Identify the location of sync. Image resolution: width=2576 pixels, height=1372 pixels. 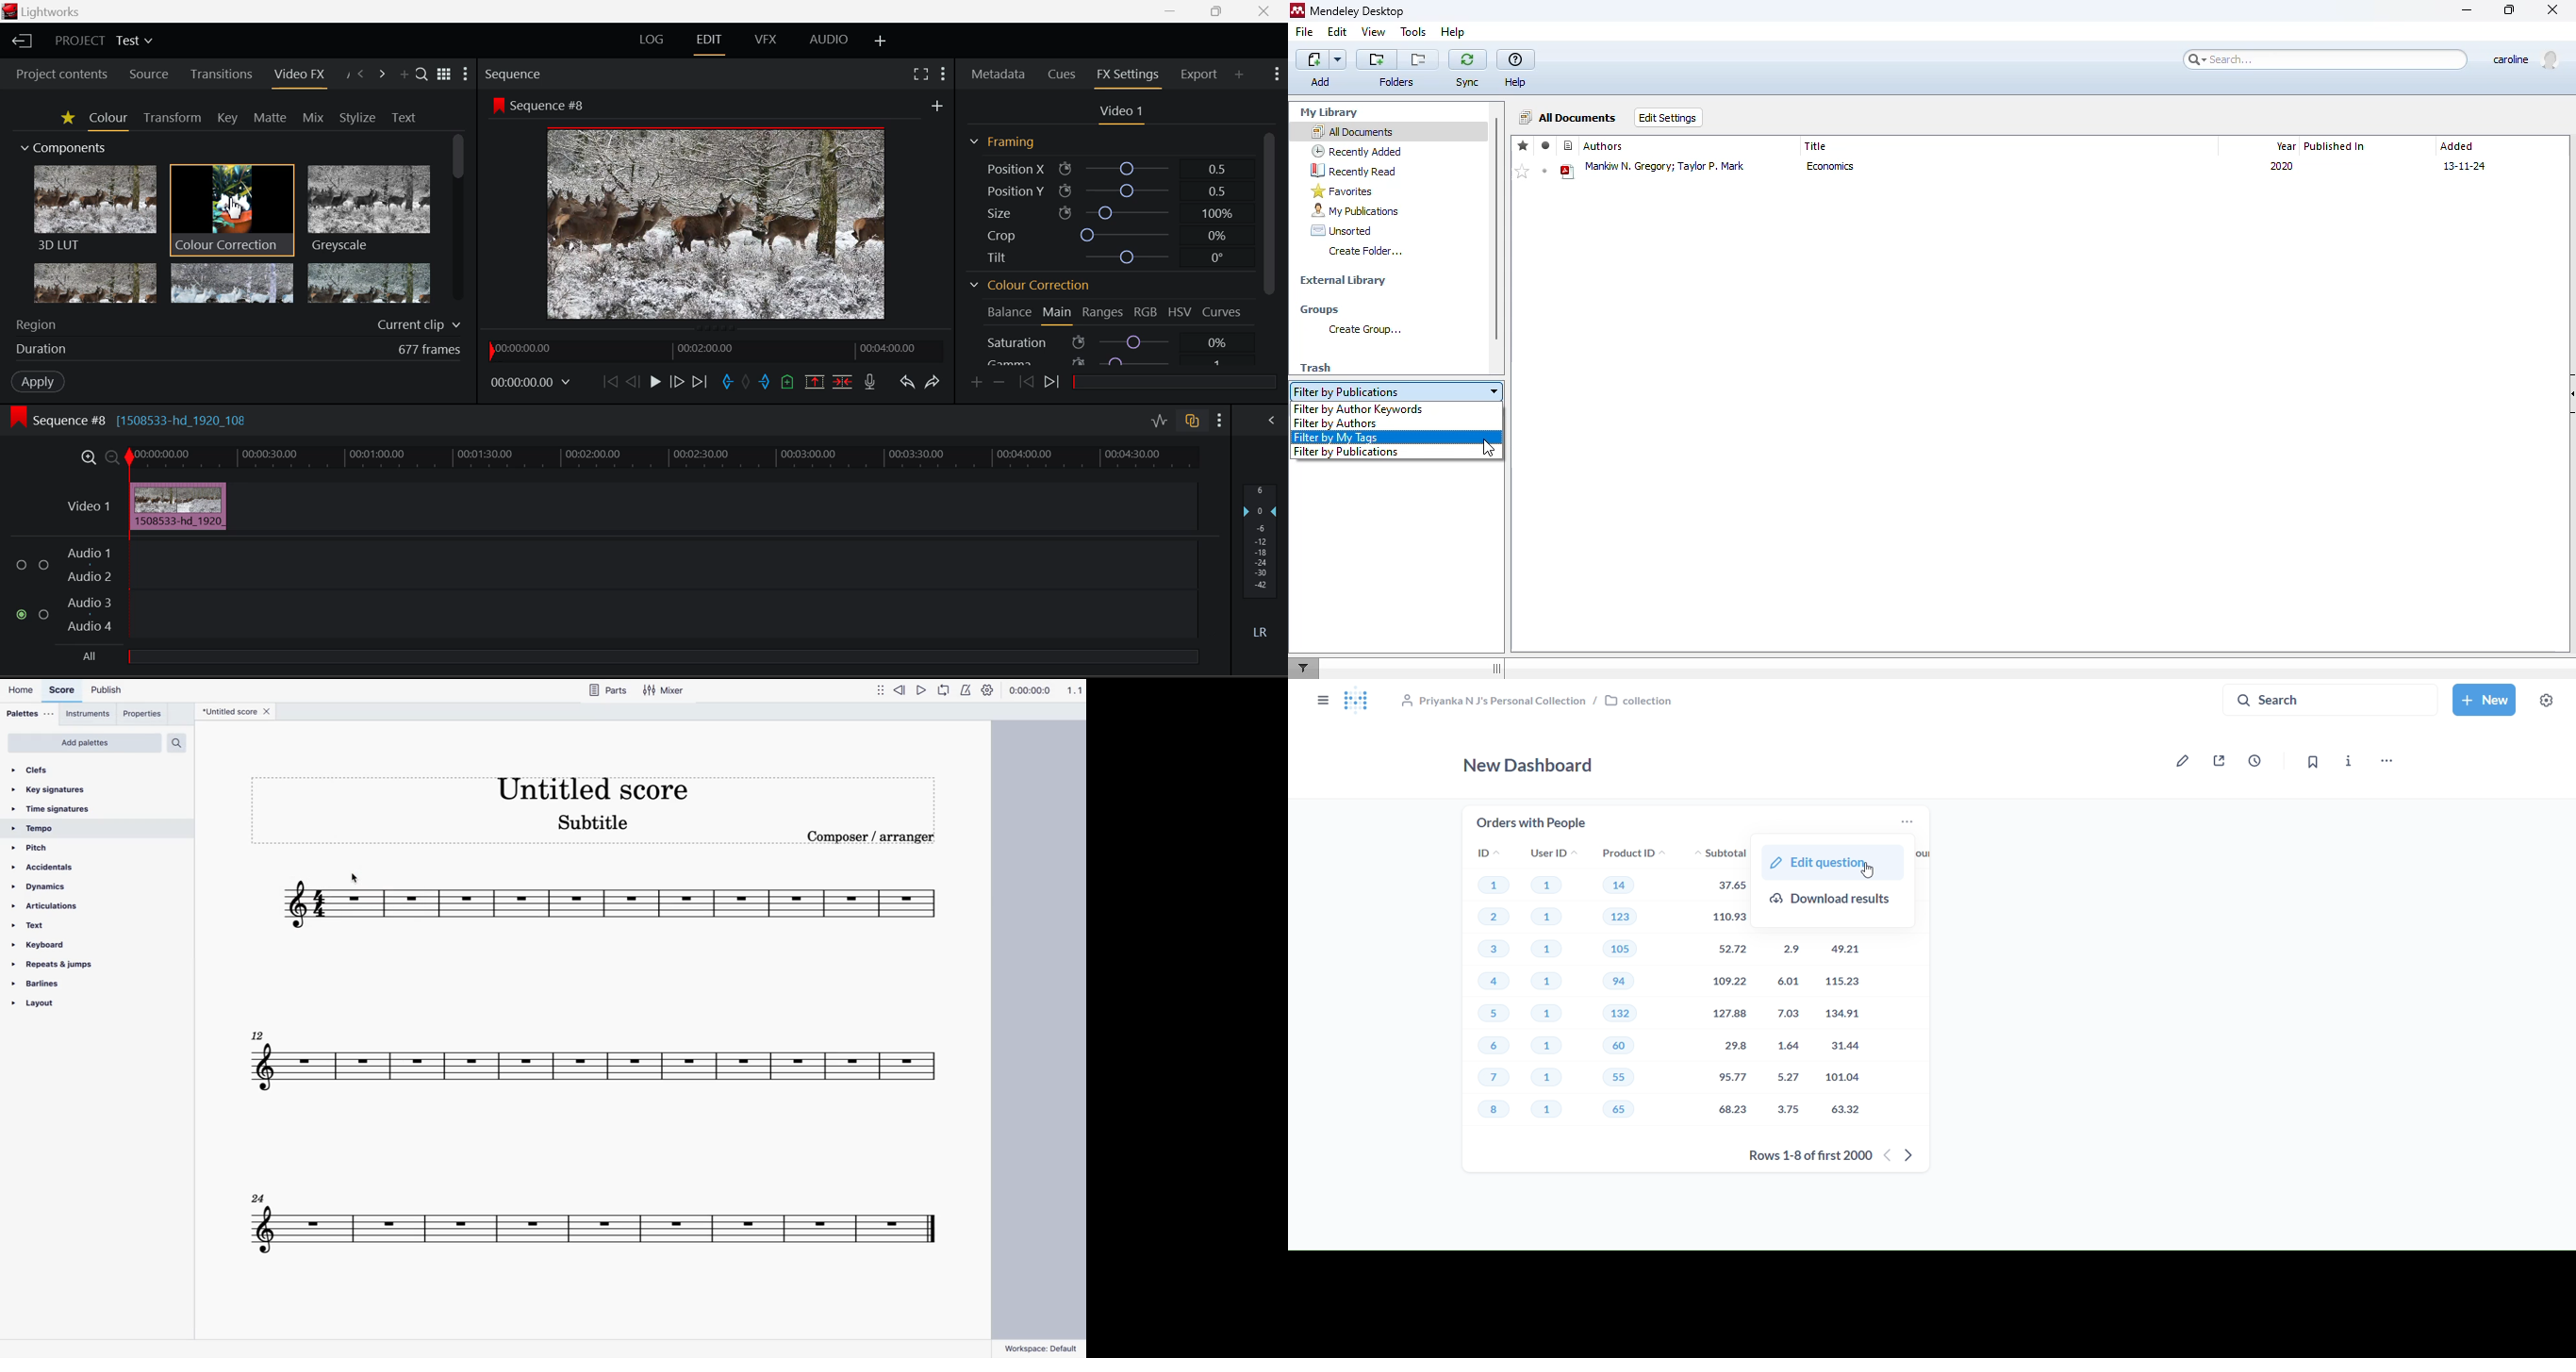
(1467, 59).